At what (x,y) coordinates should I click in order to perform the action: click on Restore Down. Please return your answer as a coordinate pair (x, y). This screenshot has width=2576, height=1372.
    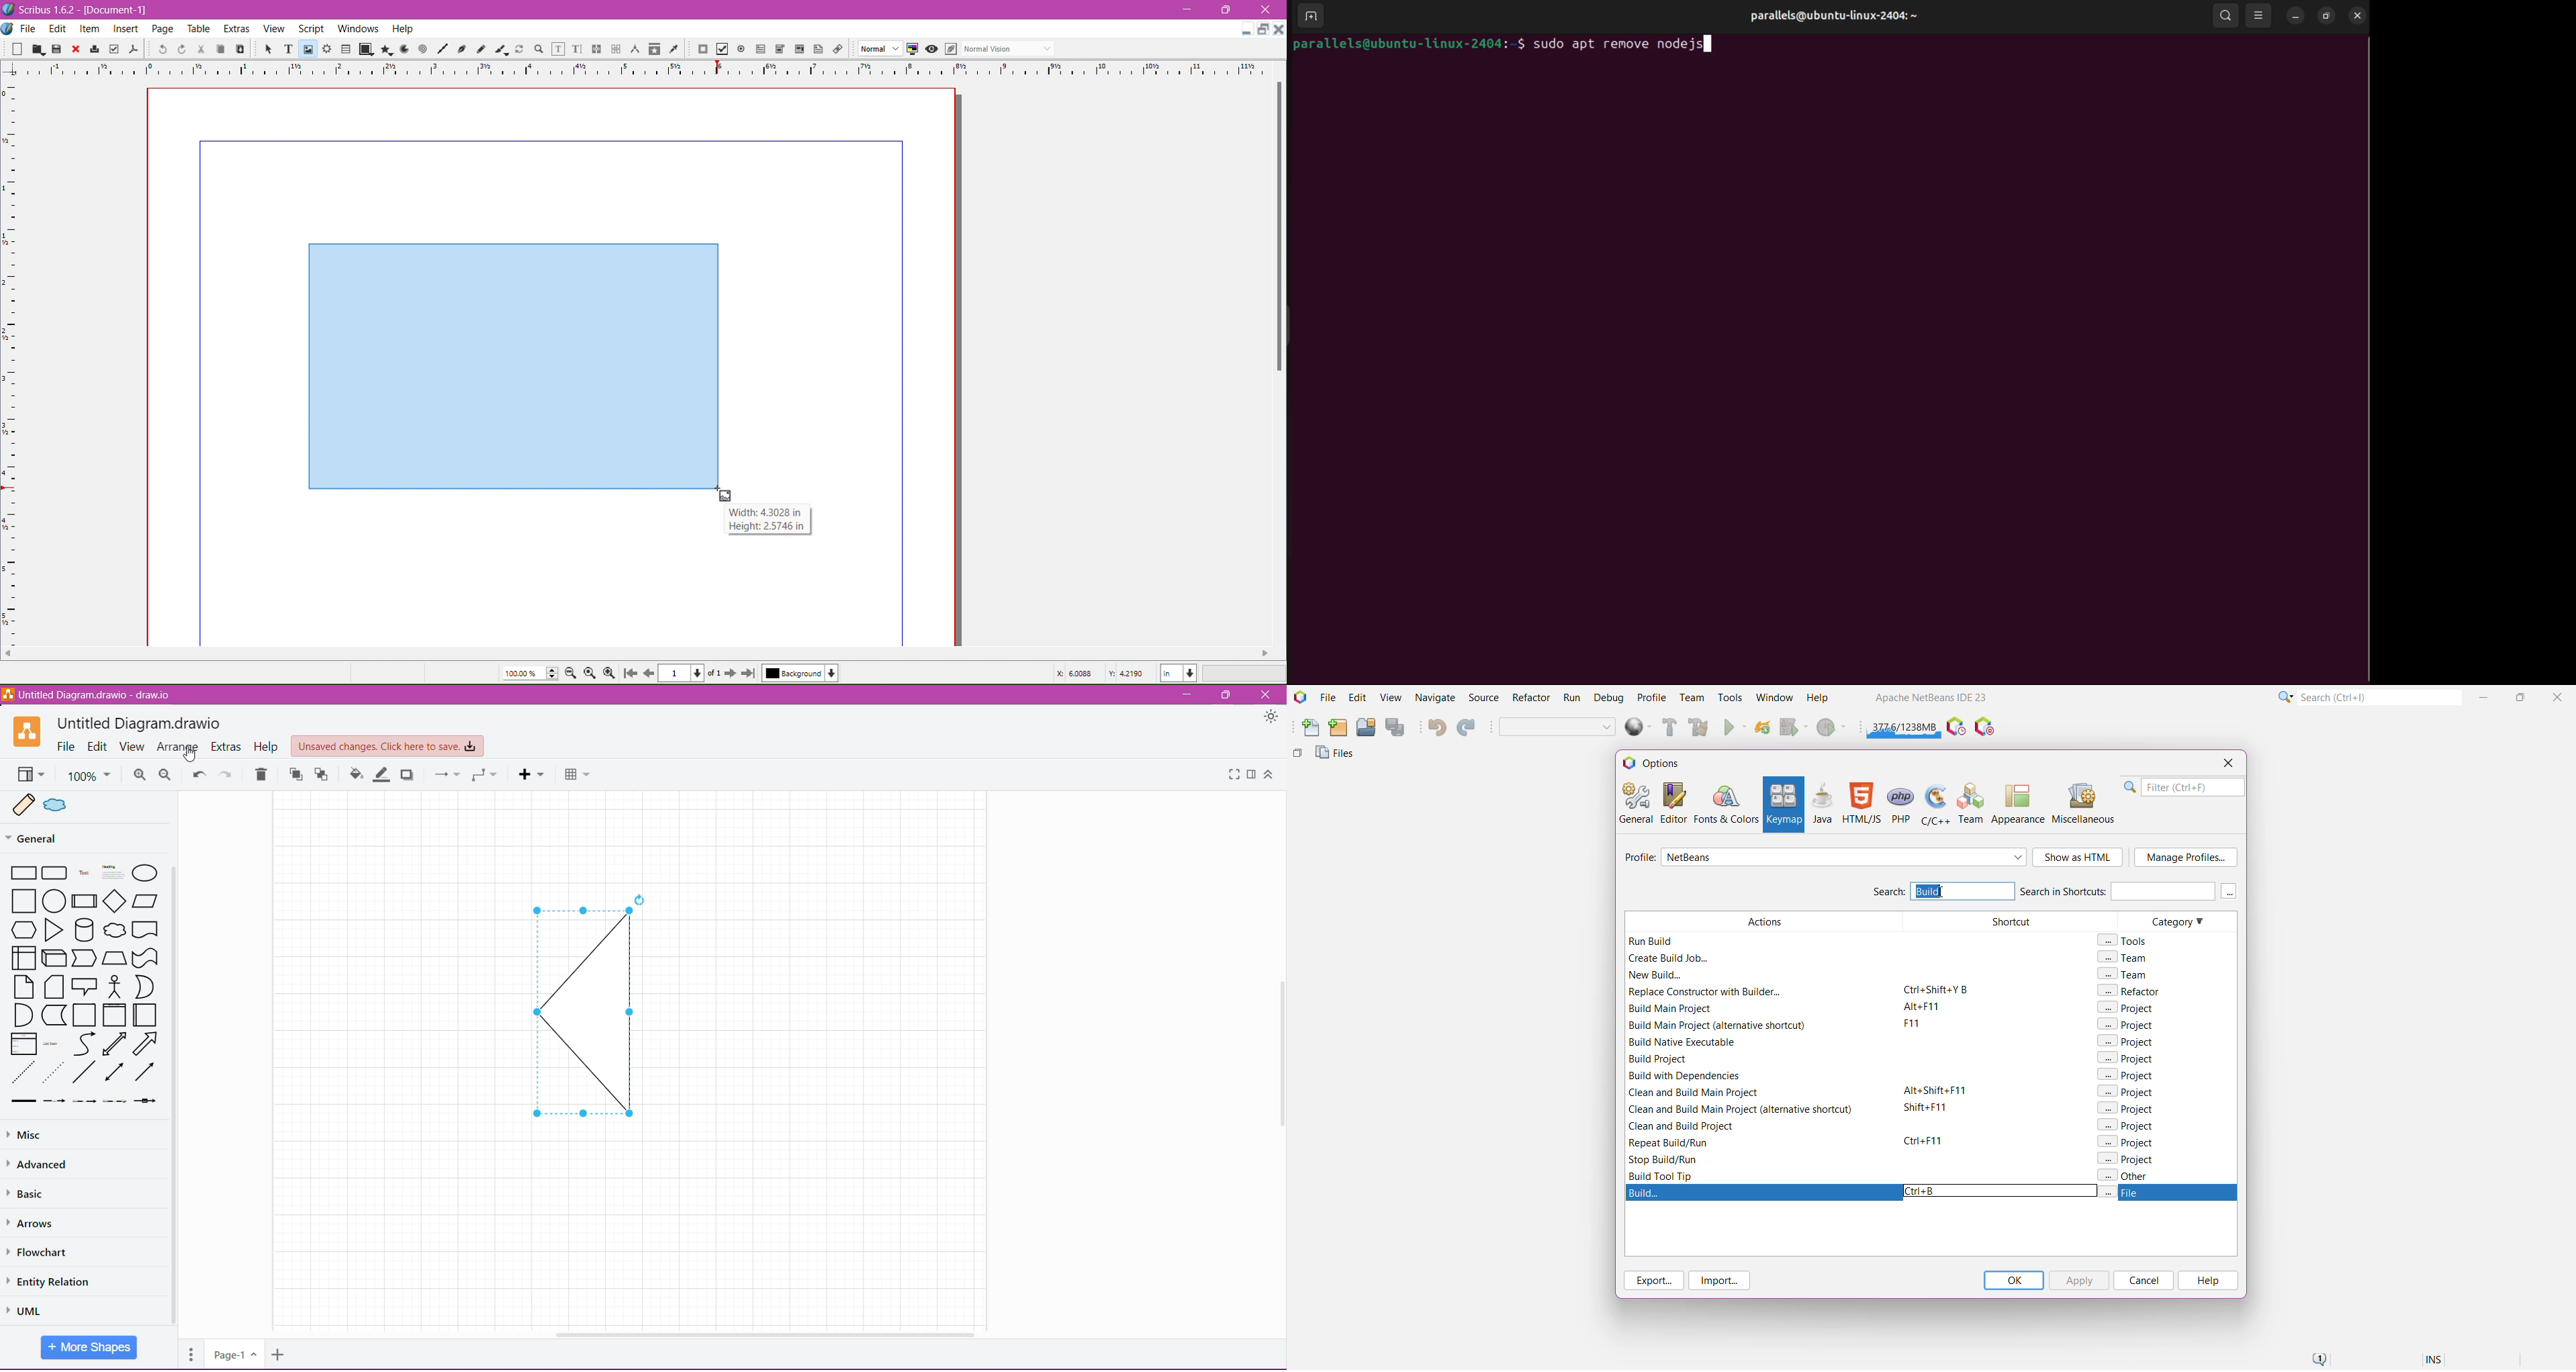
    Looking at the image, I should click on (1224, 9).